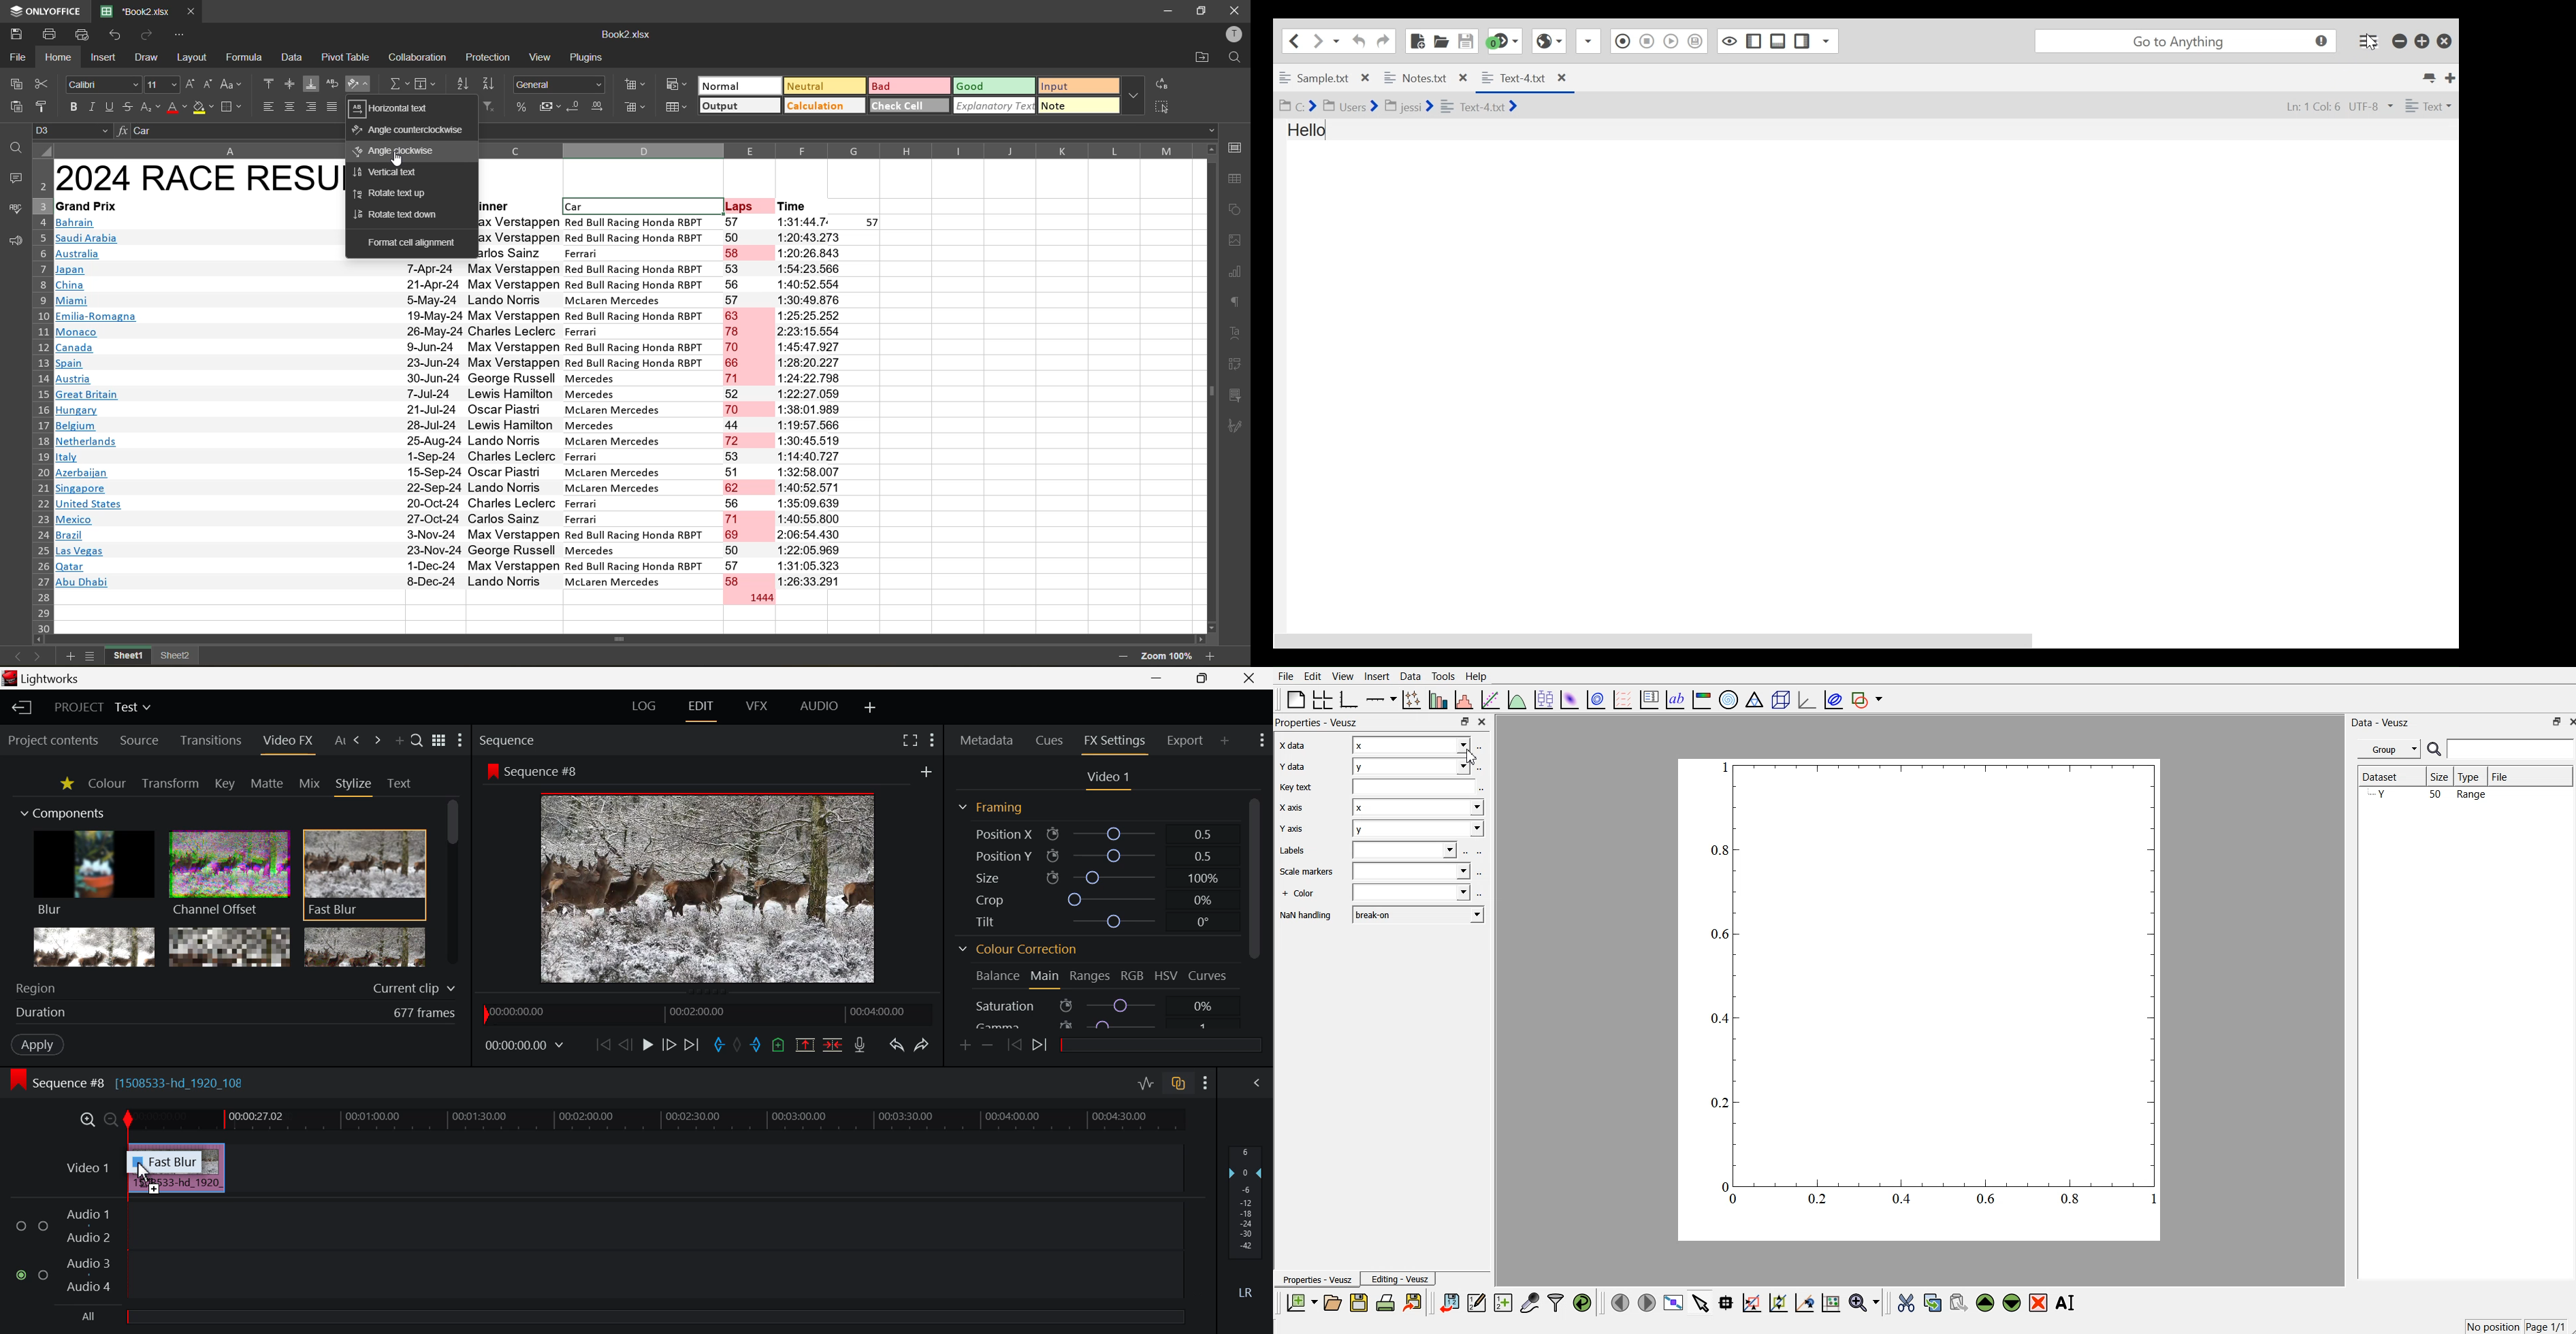  I want to click on Insert, so click(1377, 676).